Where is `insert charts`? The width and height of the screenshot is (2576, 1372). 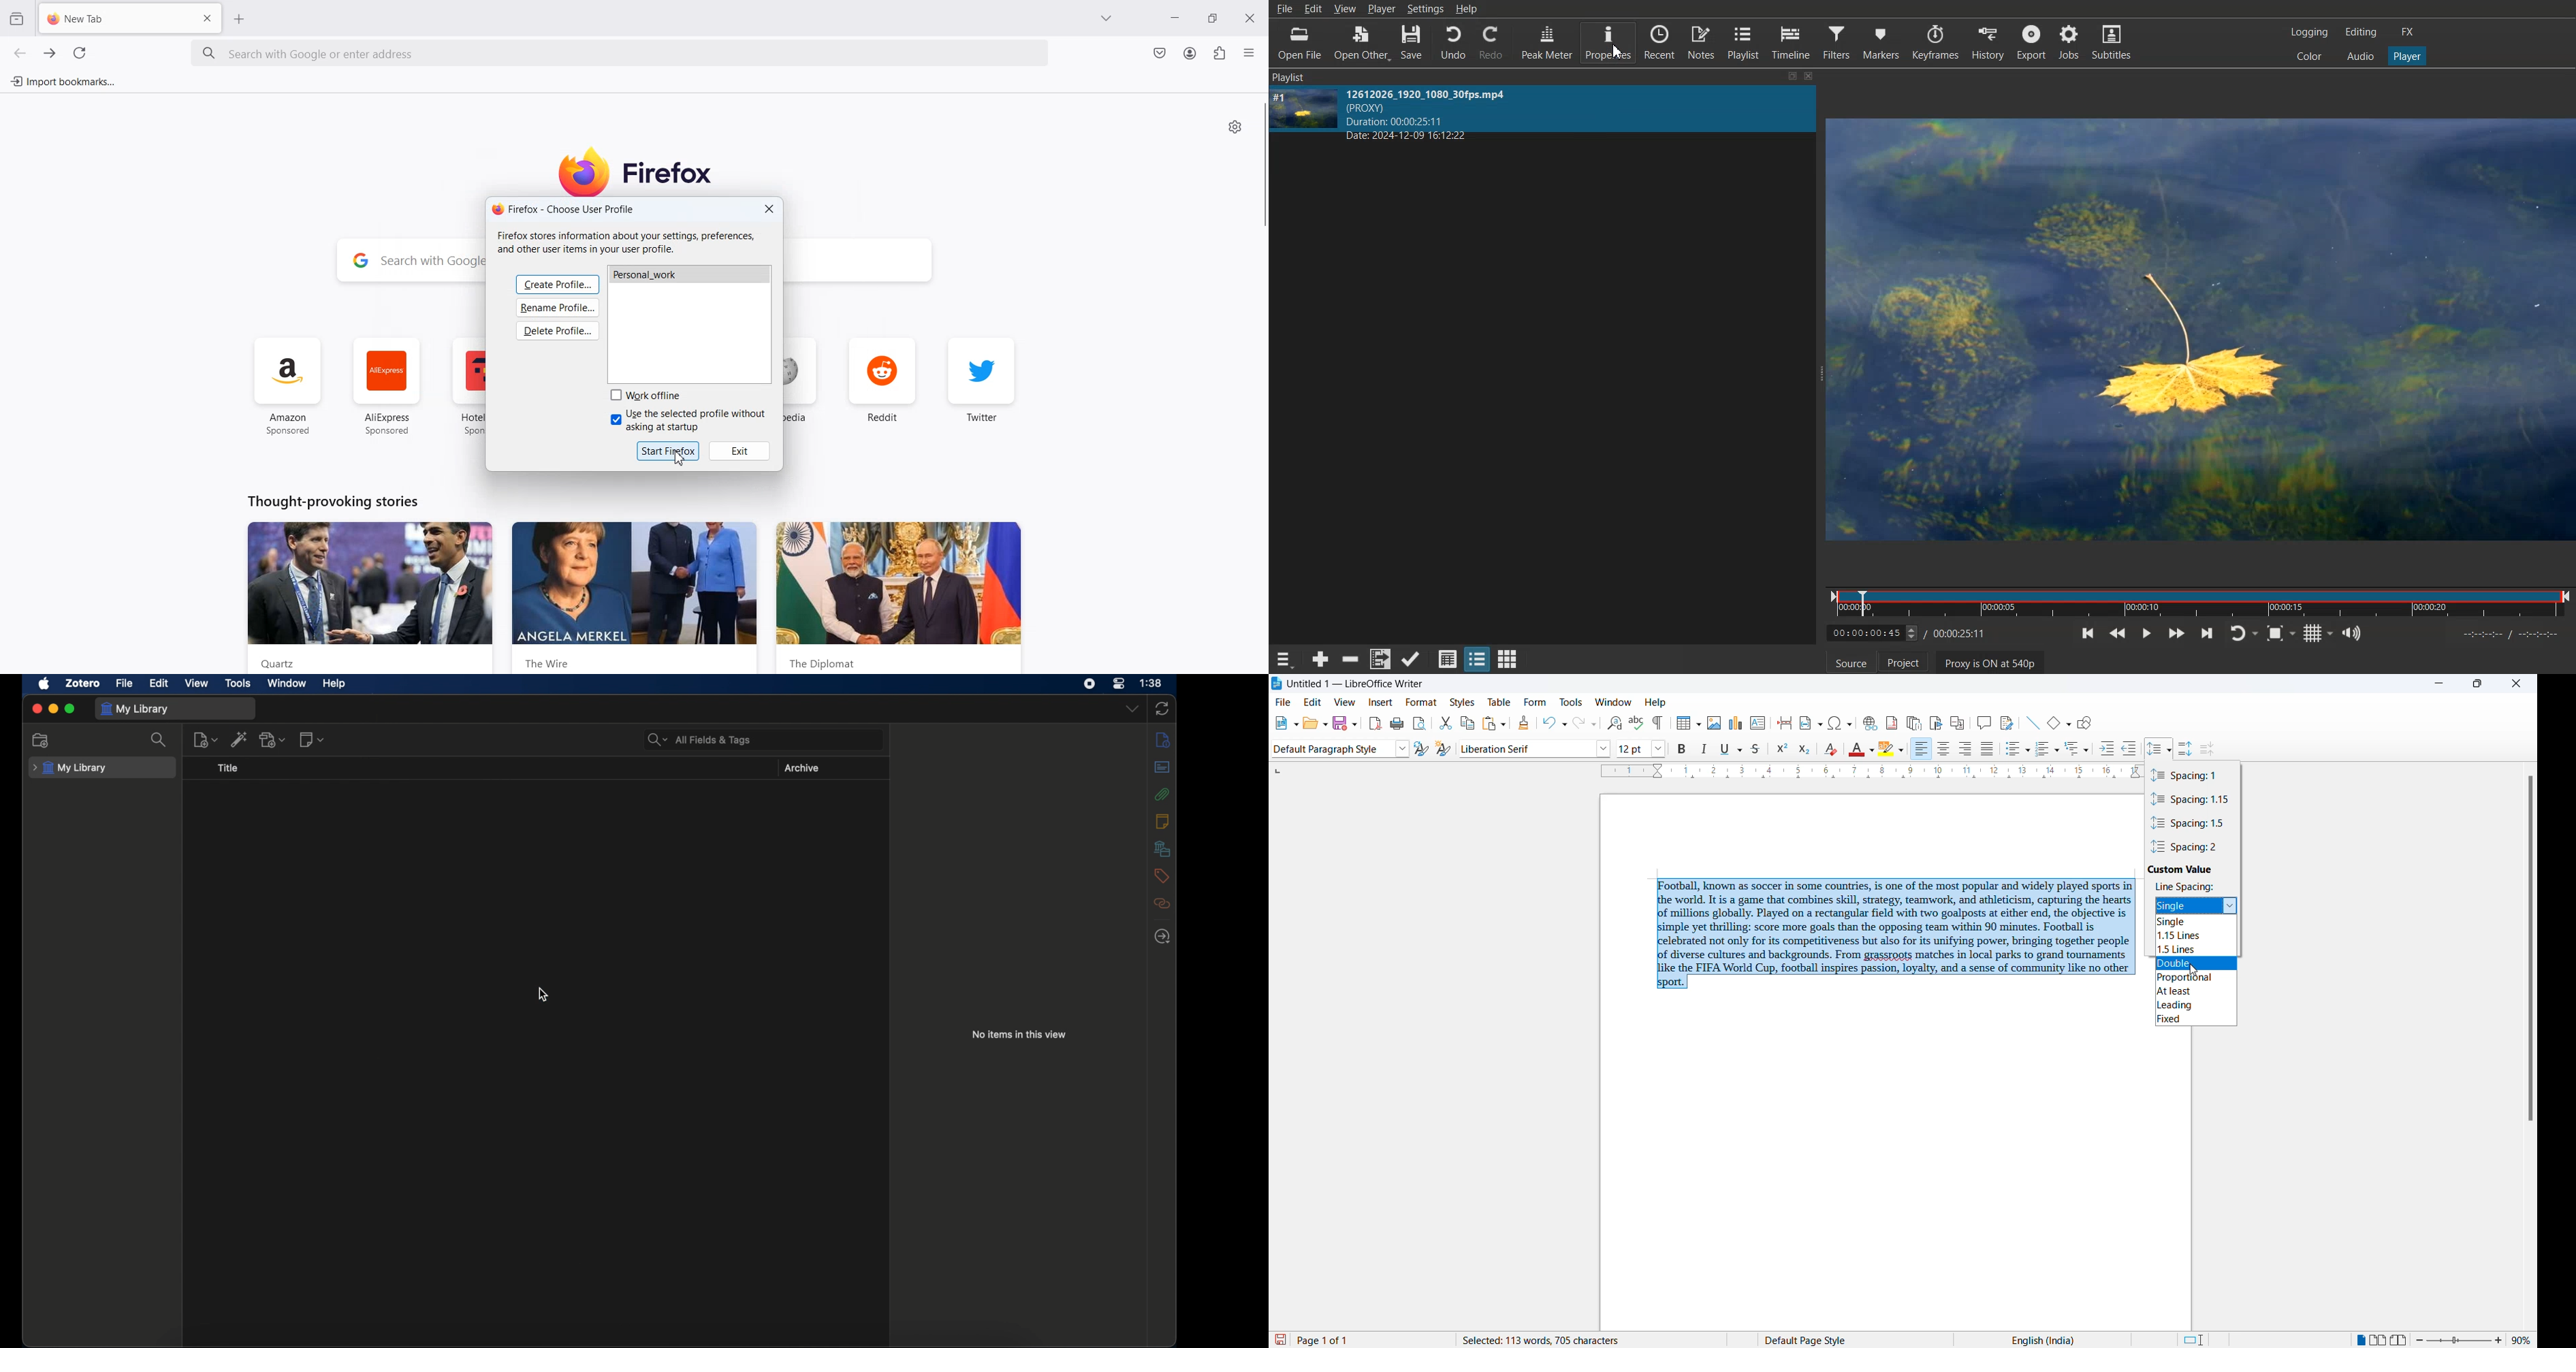 insert charts is located at coordinates (1735, 722).